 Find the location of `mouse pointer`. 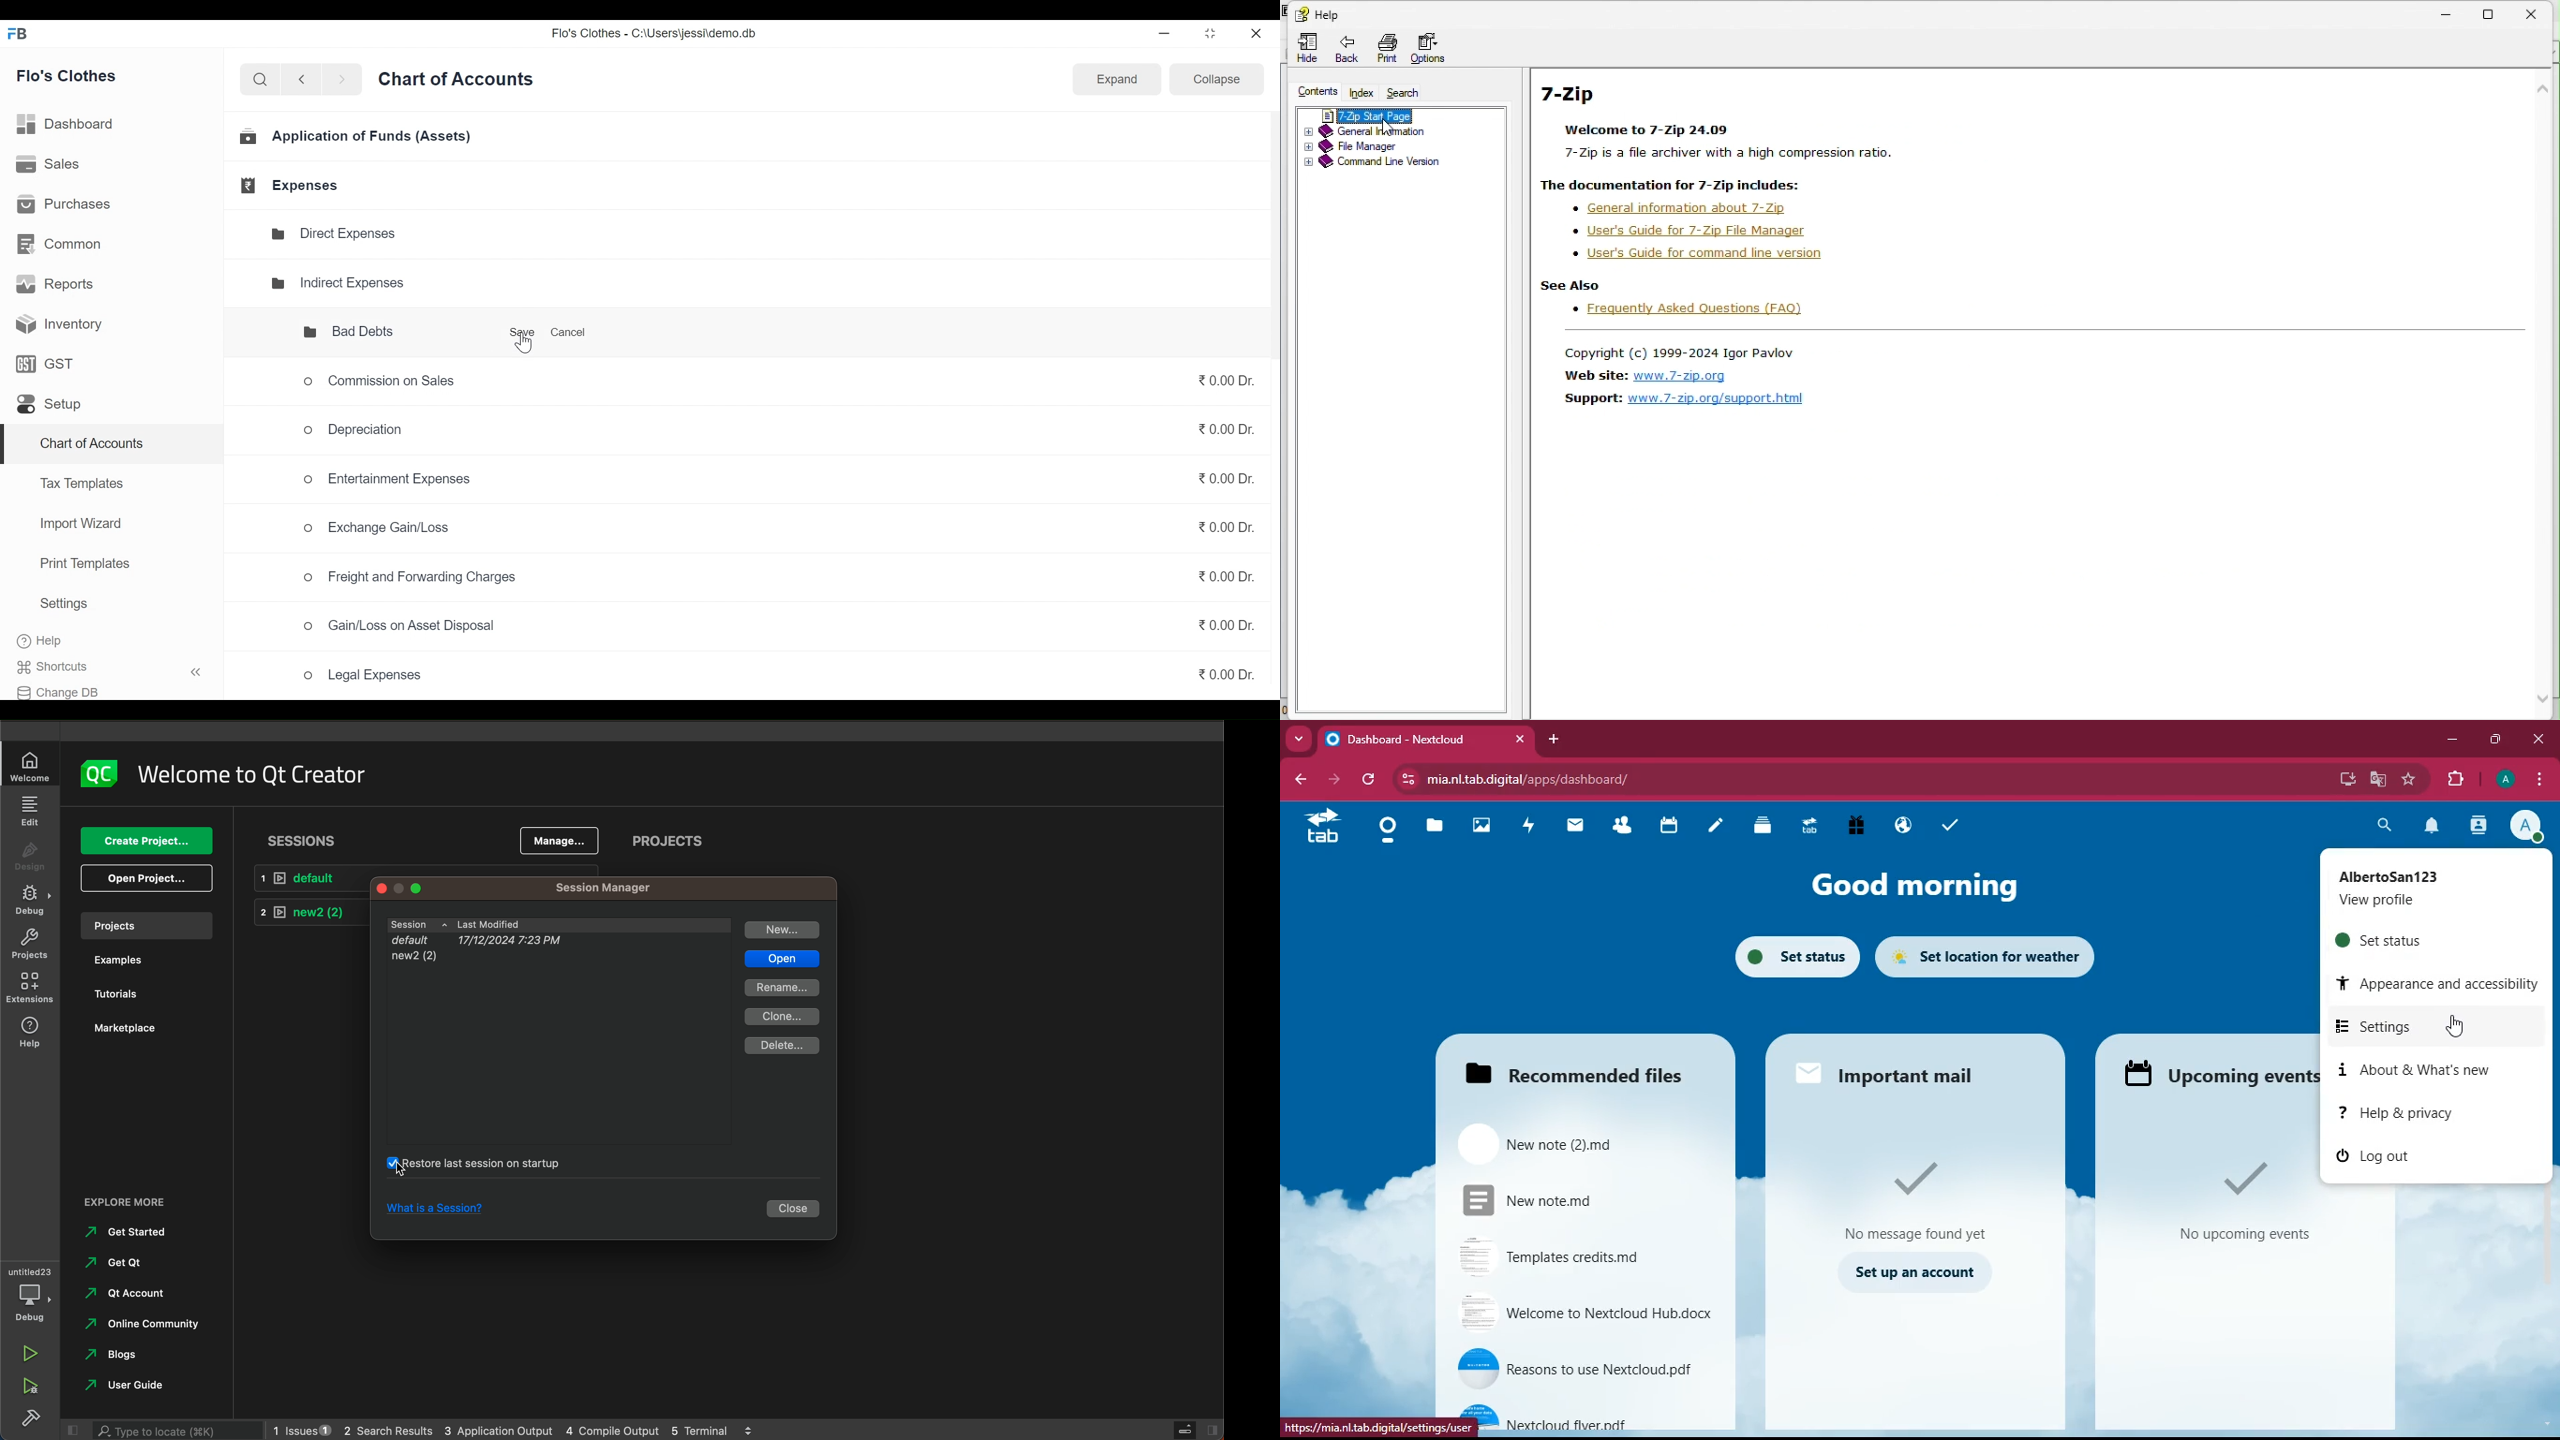

mouse pointer is located at coordinates (406, 1175).